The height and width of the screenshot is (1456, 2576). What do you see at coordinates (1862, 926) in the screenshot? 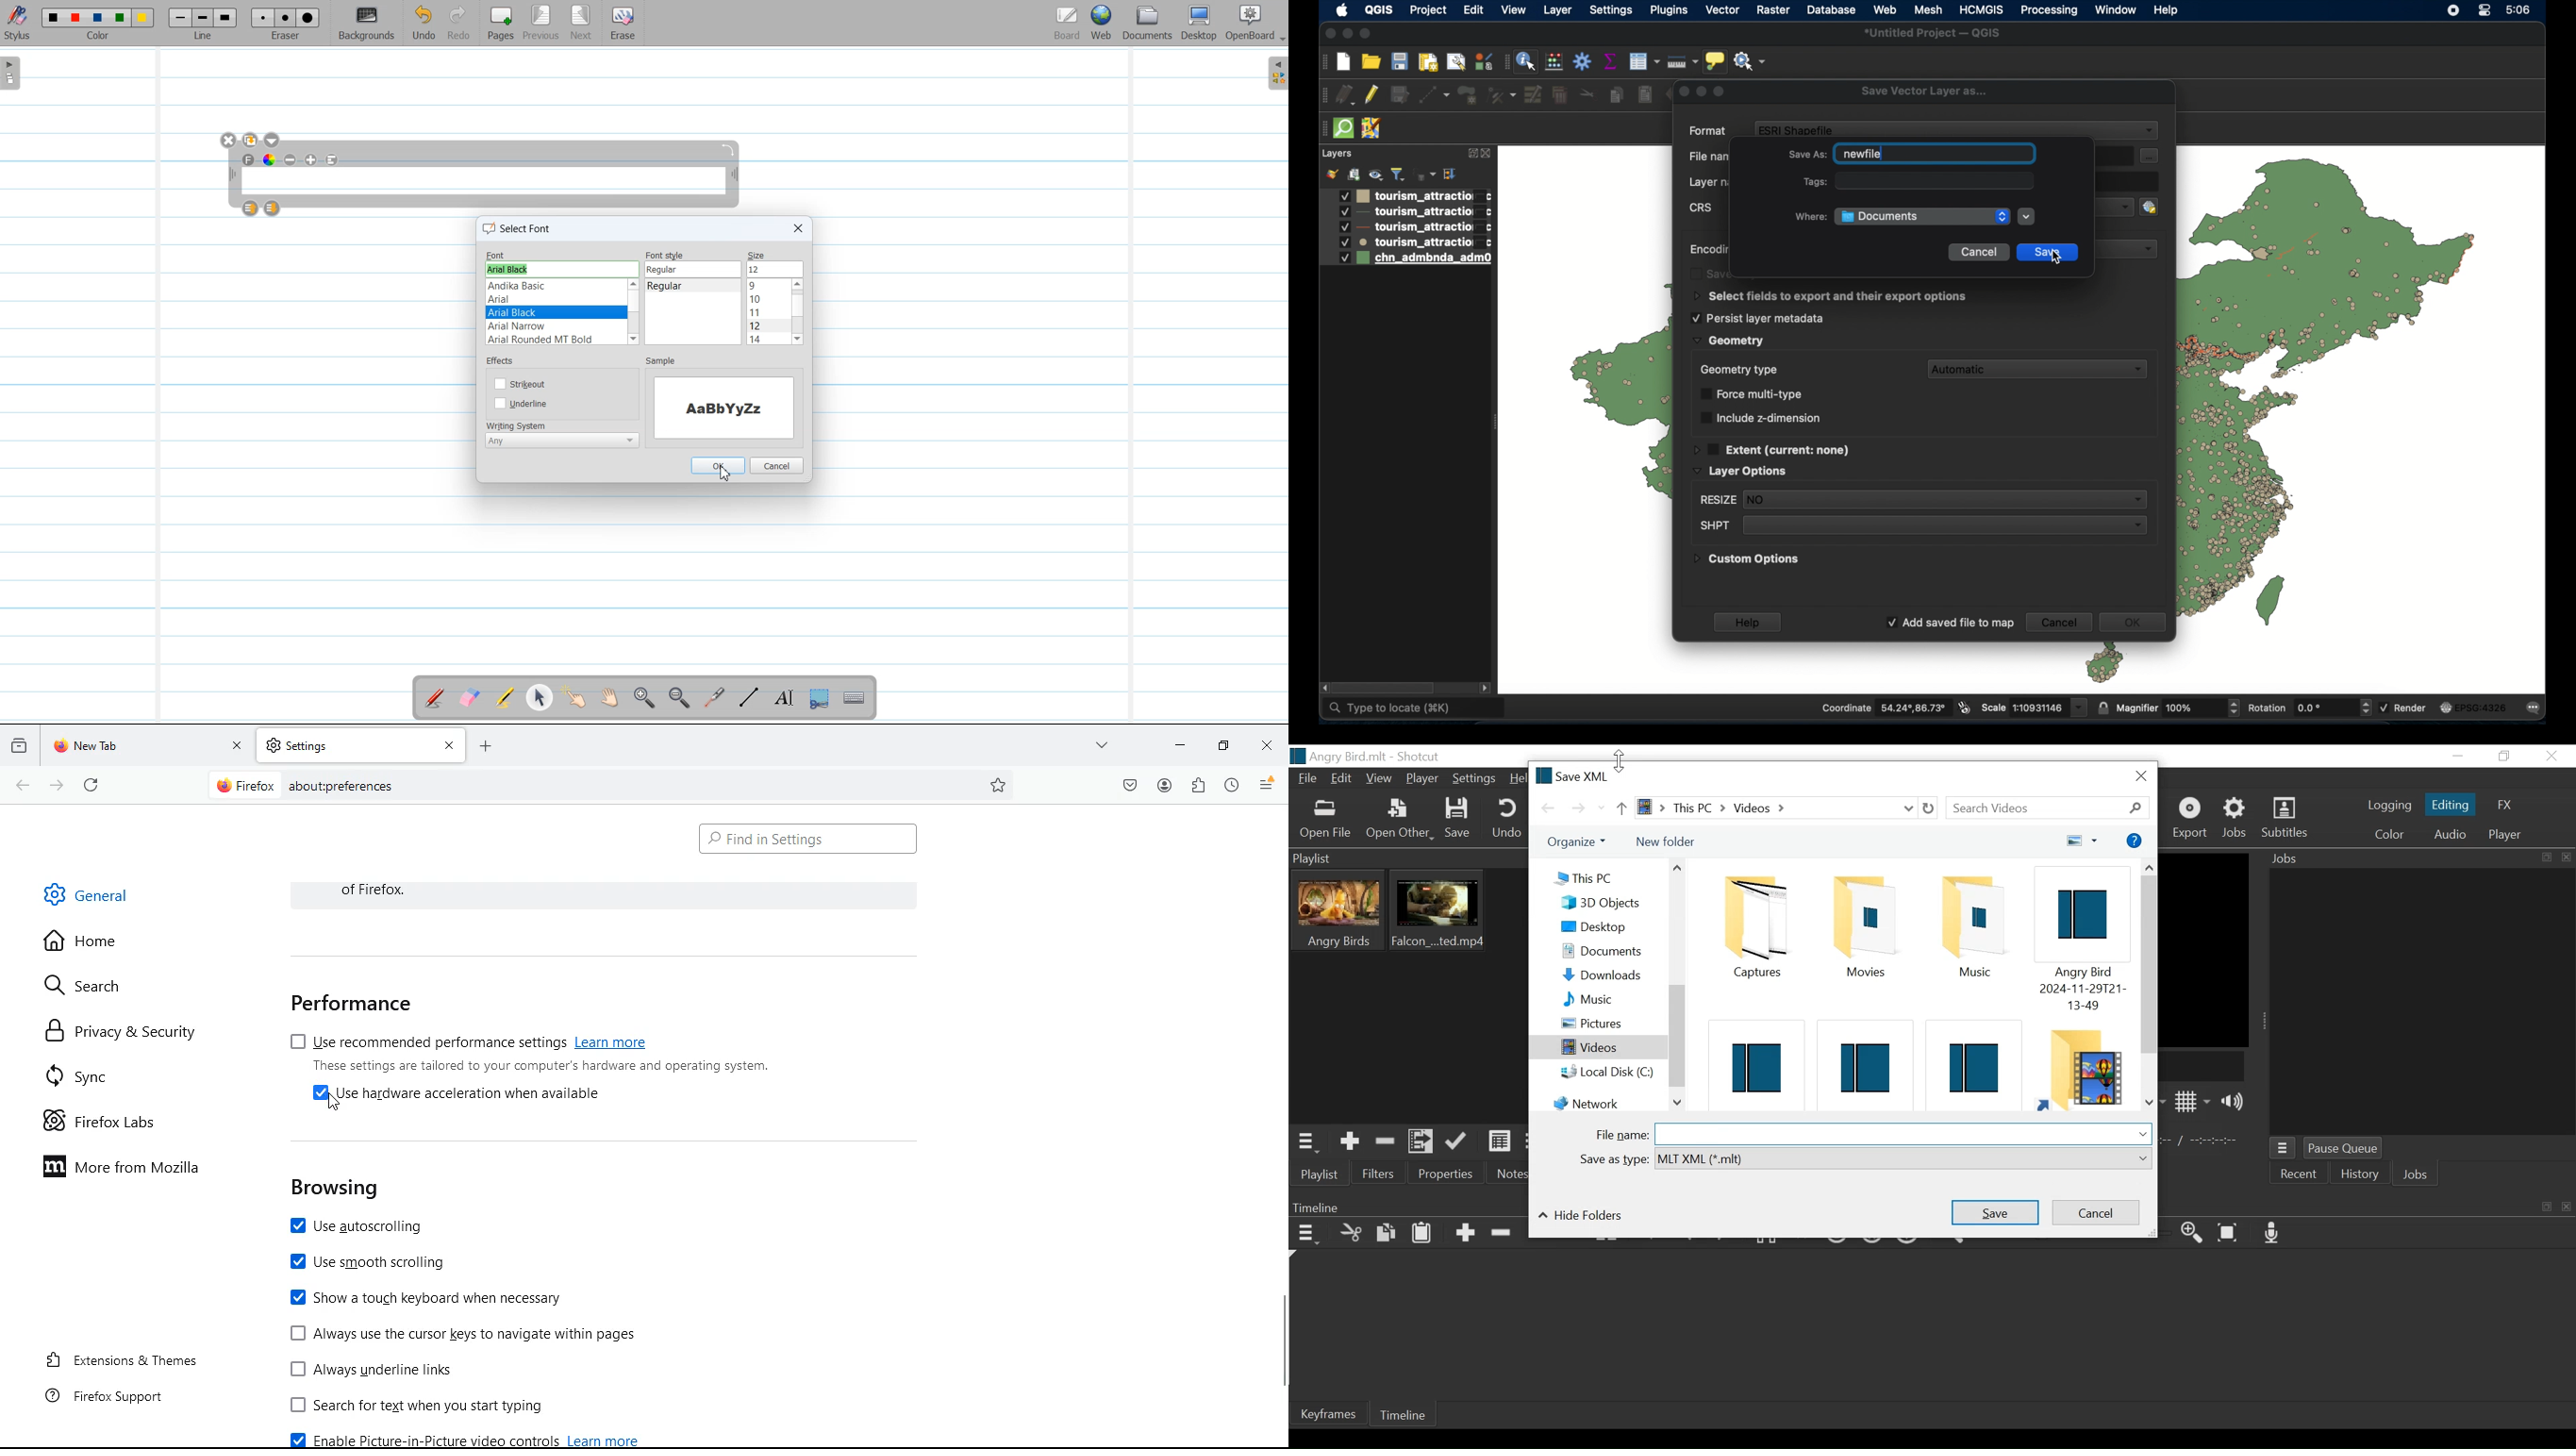
I see `Folder` at bounding box center [1862, 926].